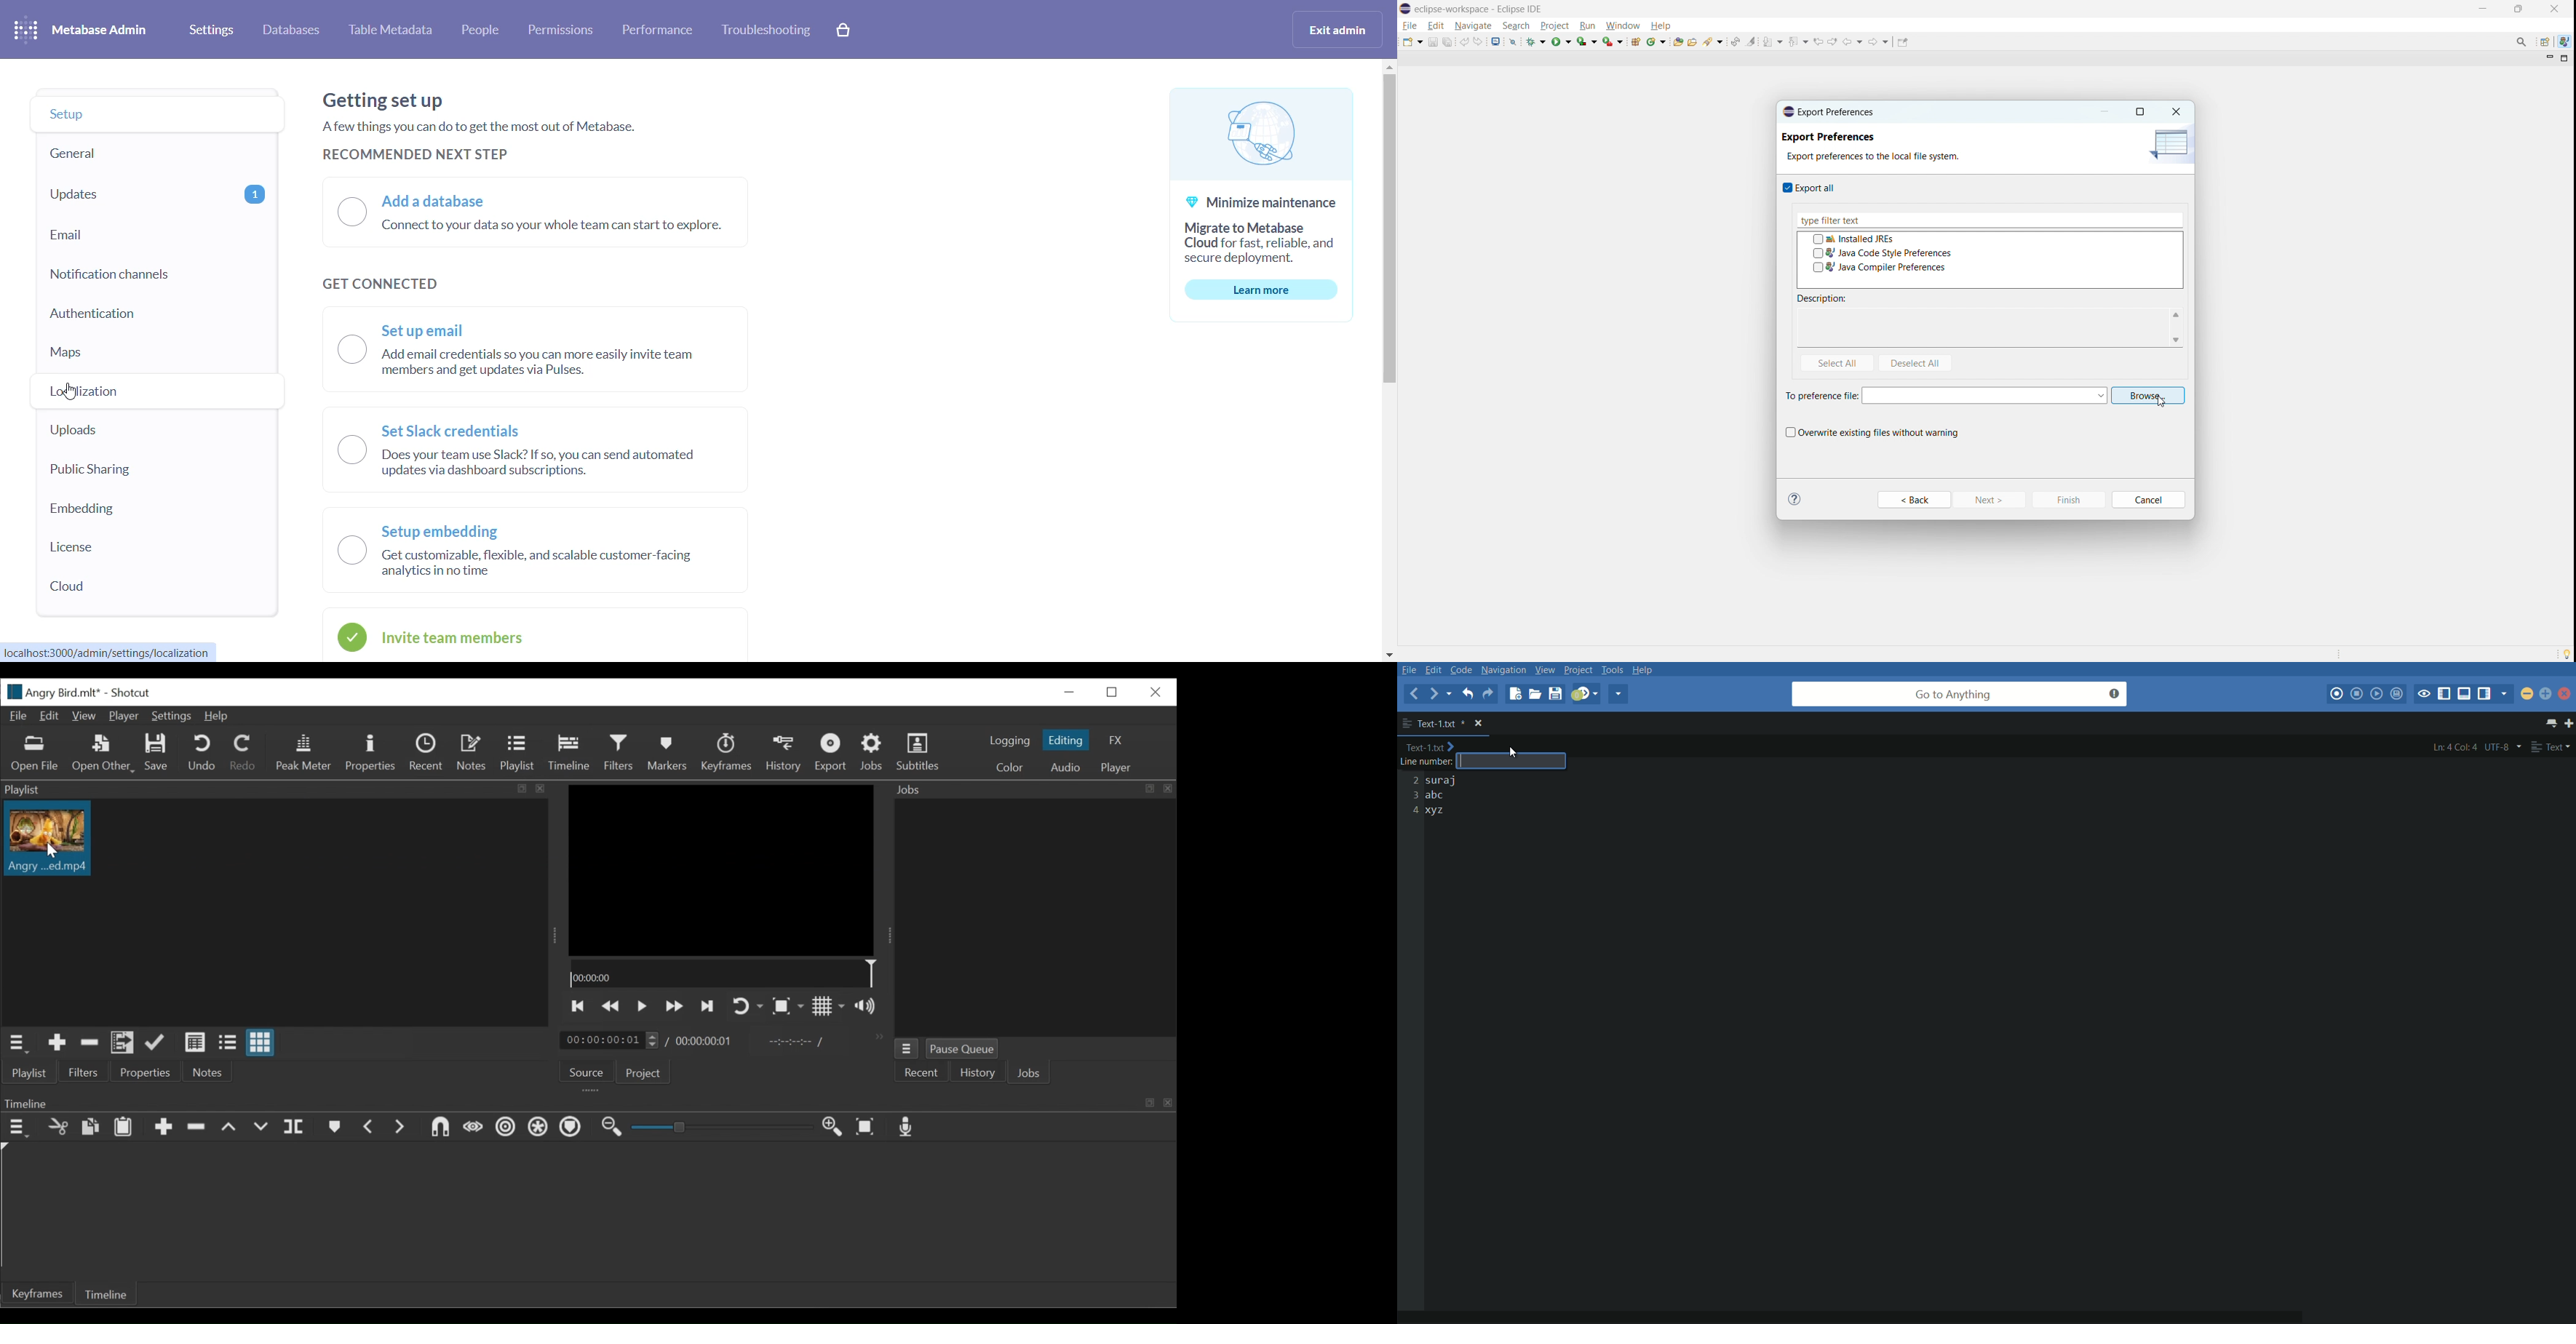 The width and height of the screenshot is (2576, 1344). What do you see at coordinates (370, 753) in the screenshot?
I see `Properties` at bounding box center [370, 753].